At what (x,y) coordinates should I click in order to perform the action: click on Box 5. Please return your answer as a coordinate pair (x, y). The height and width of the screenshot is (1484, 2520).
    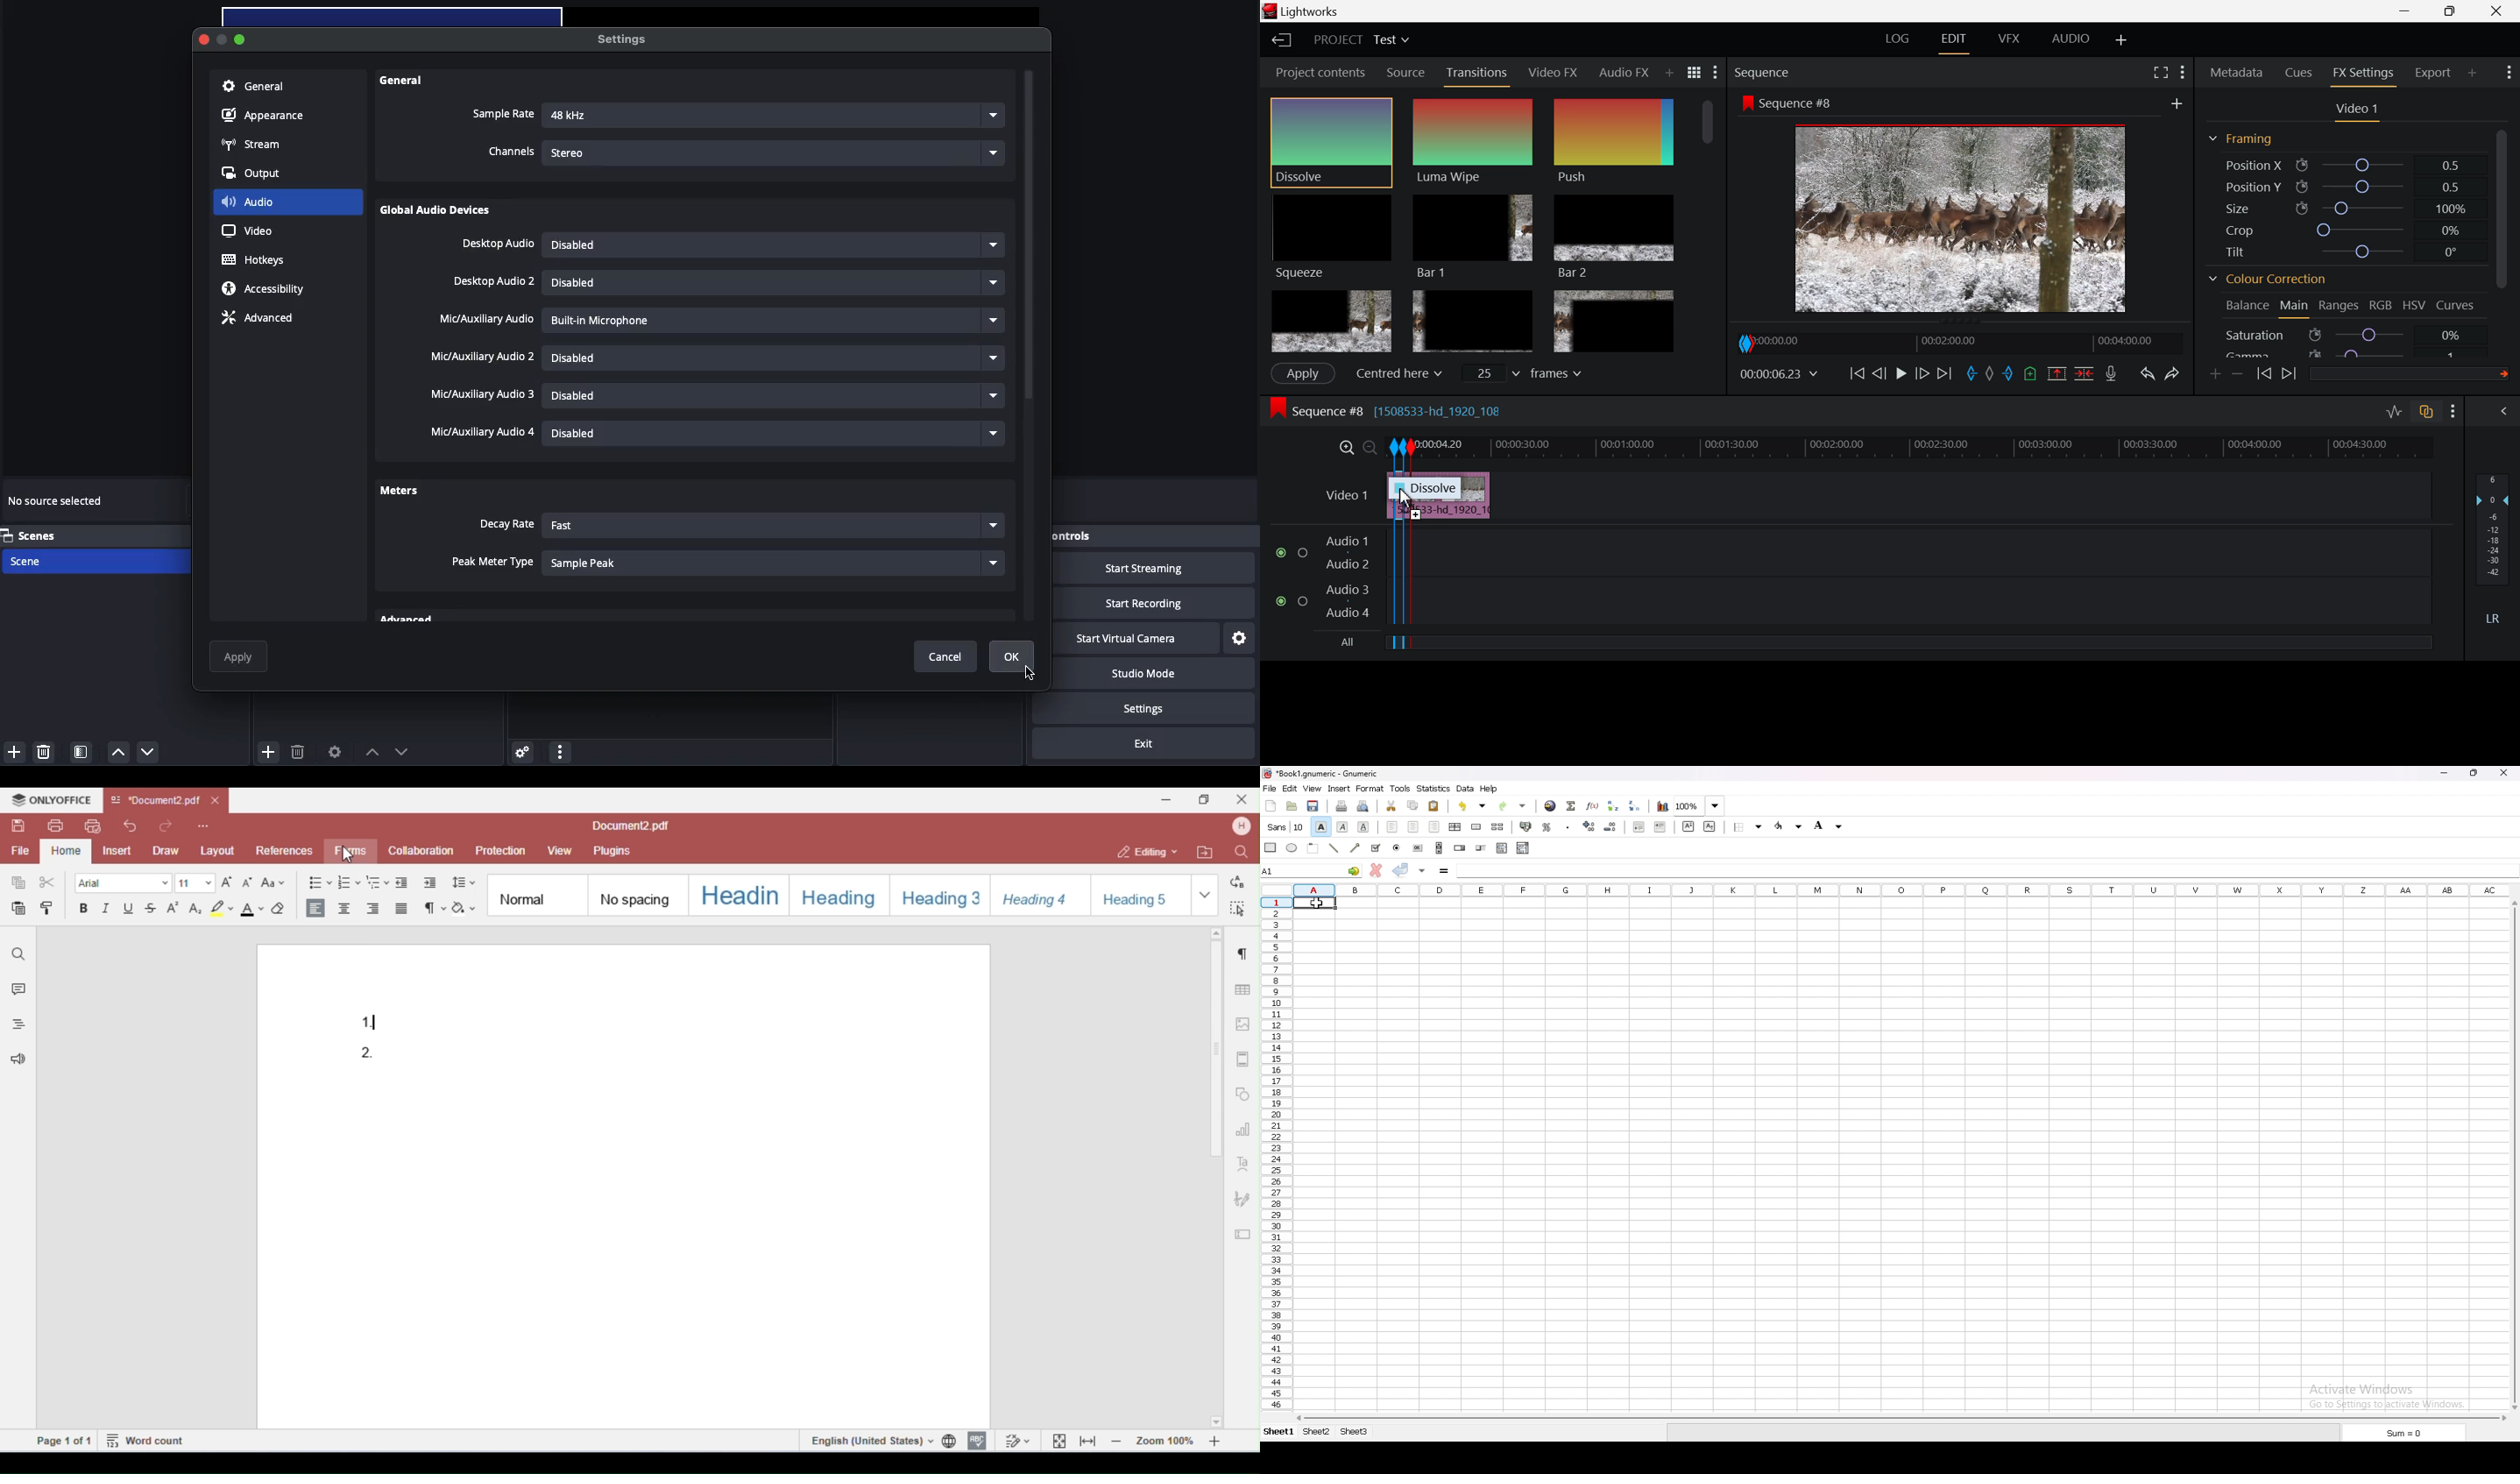
    Looking at the image, I should click on (1473, 323).